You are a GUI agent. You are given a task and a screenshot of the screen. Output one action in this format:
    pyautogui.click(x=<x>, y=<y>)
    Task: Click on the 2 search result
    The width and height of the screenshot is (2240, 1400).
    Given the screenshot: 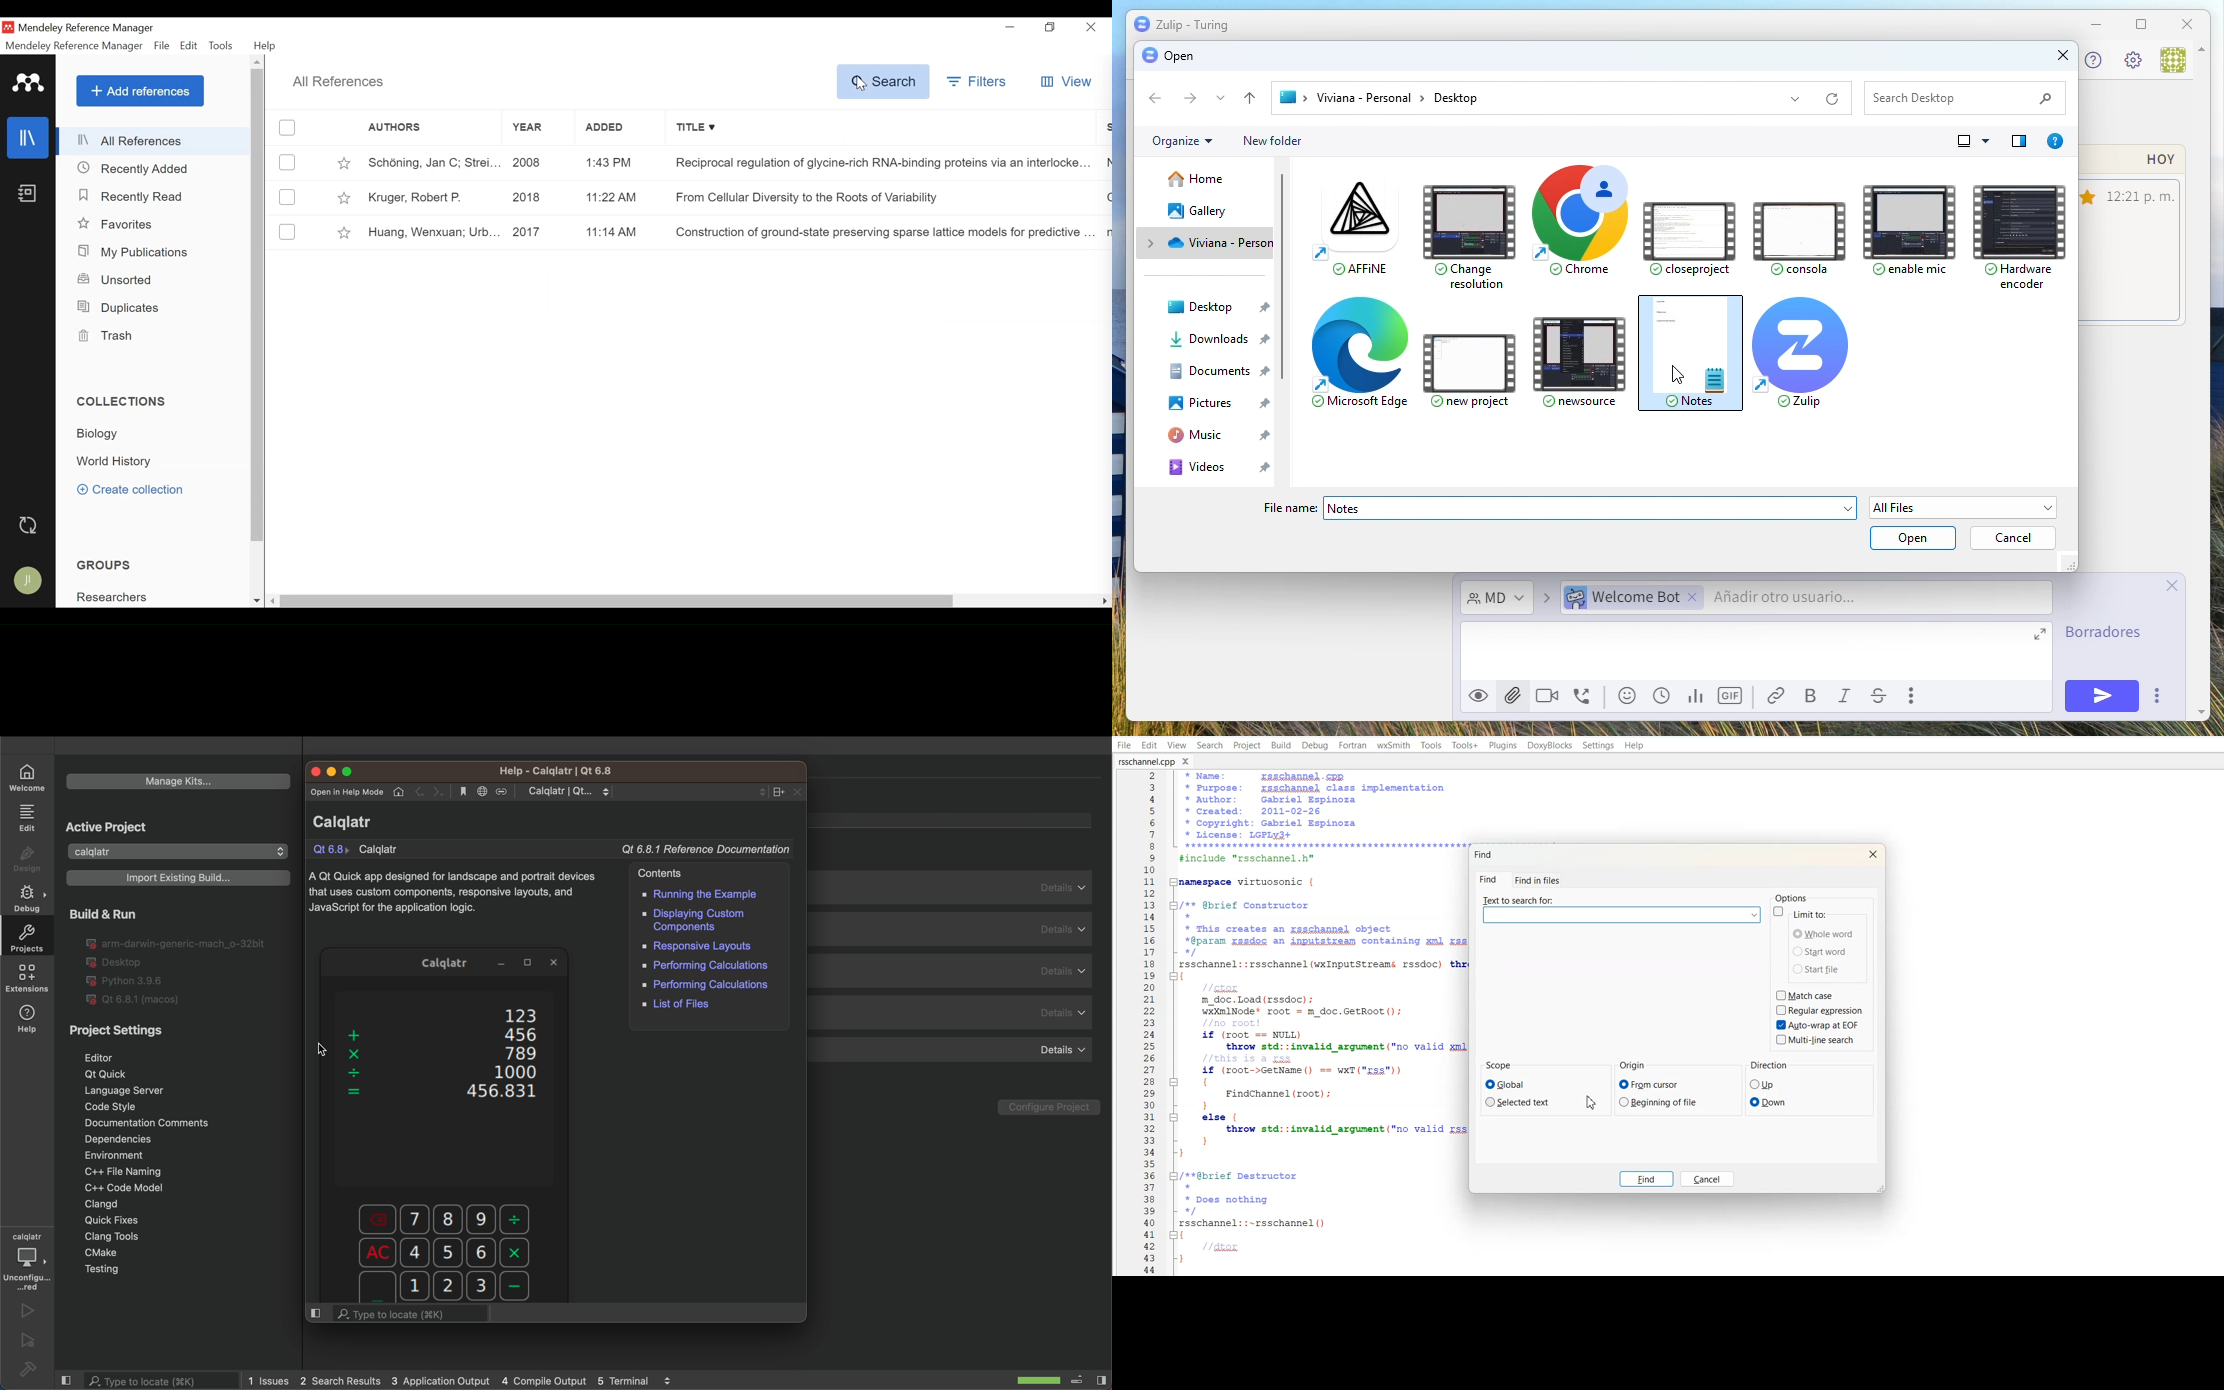 What is the action you would take?
    pyautogui.click(x=341, y=1380)
    